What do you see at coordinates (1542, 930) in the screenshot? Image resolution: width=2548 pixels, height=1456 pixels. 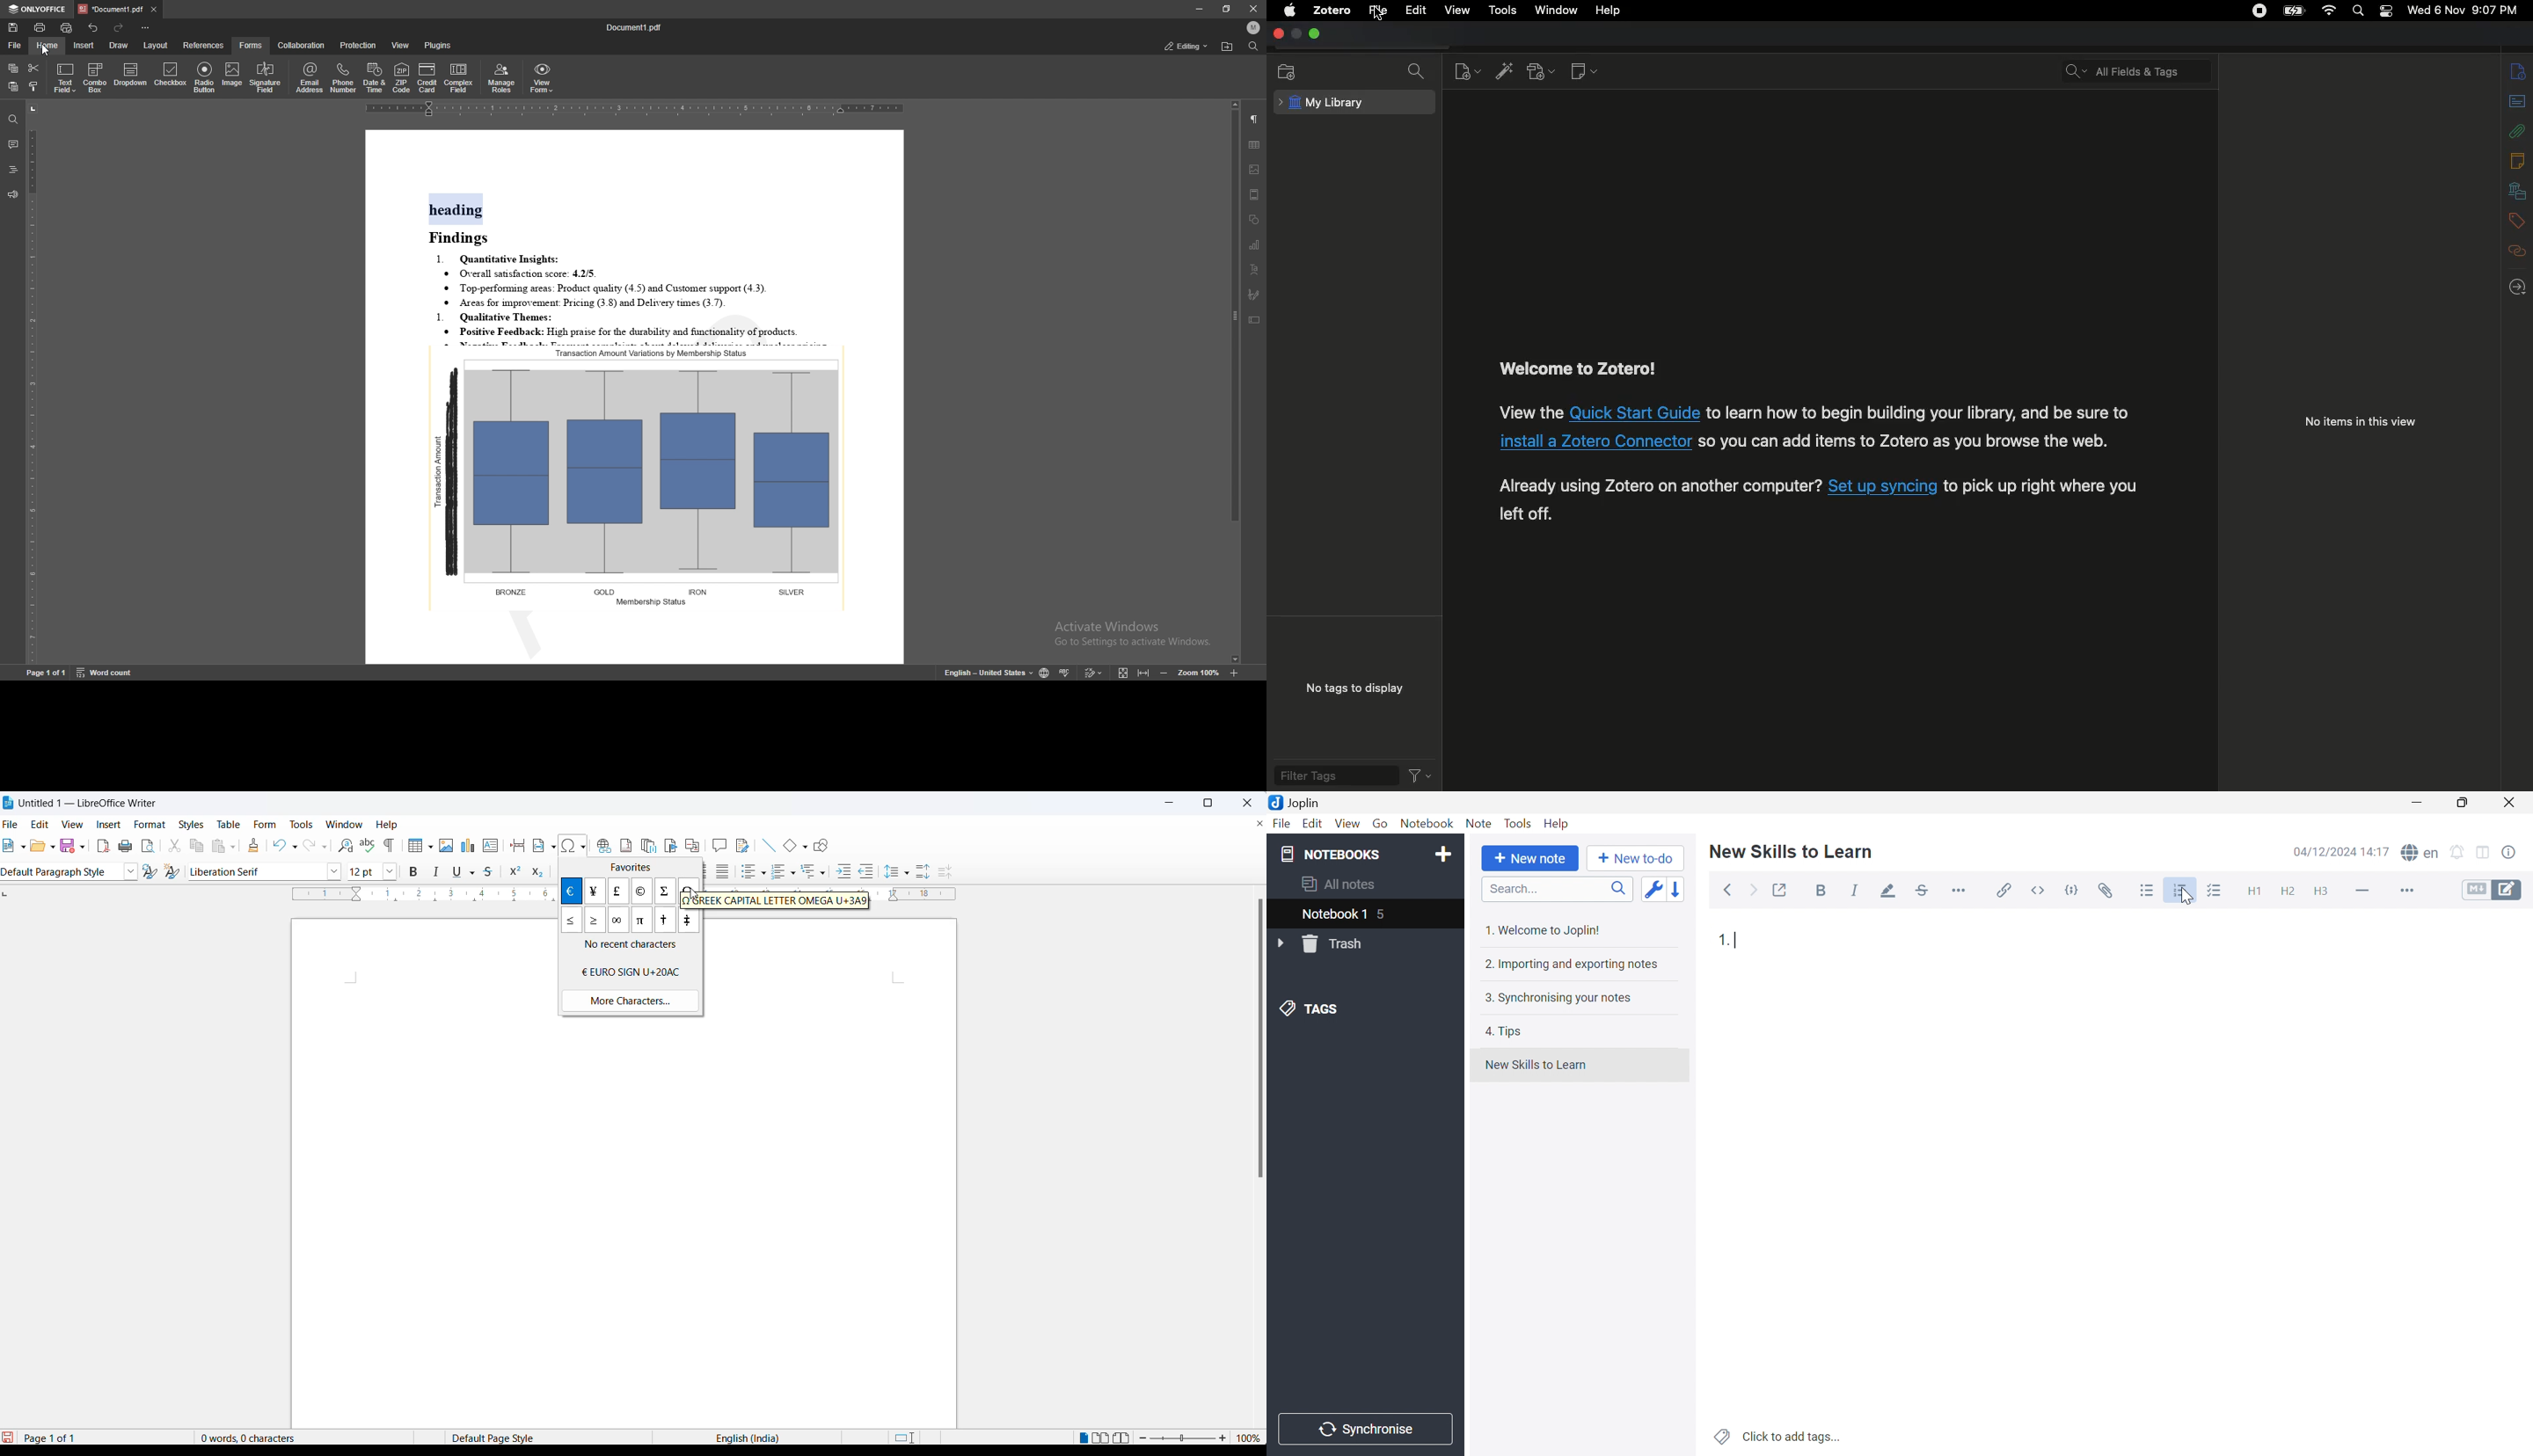 I see `1. Welcome to Joplin` at bounding box center [1542, 930].